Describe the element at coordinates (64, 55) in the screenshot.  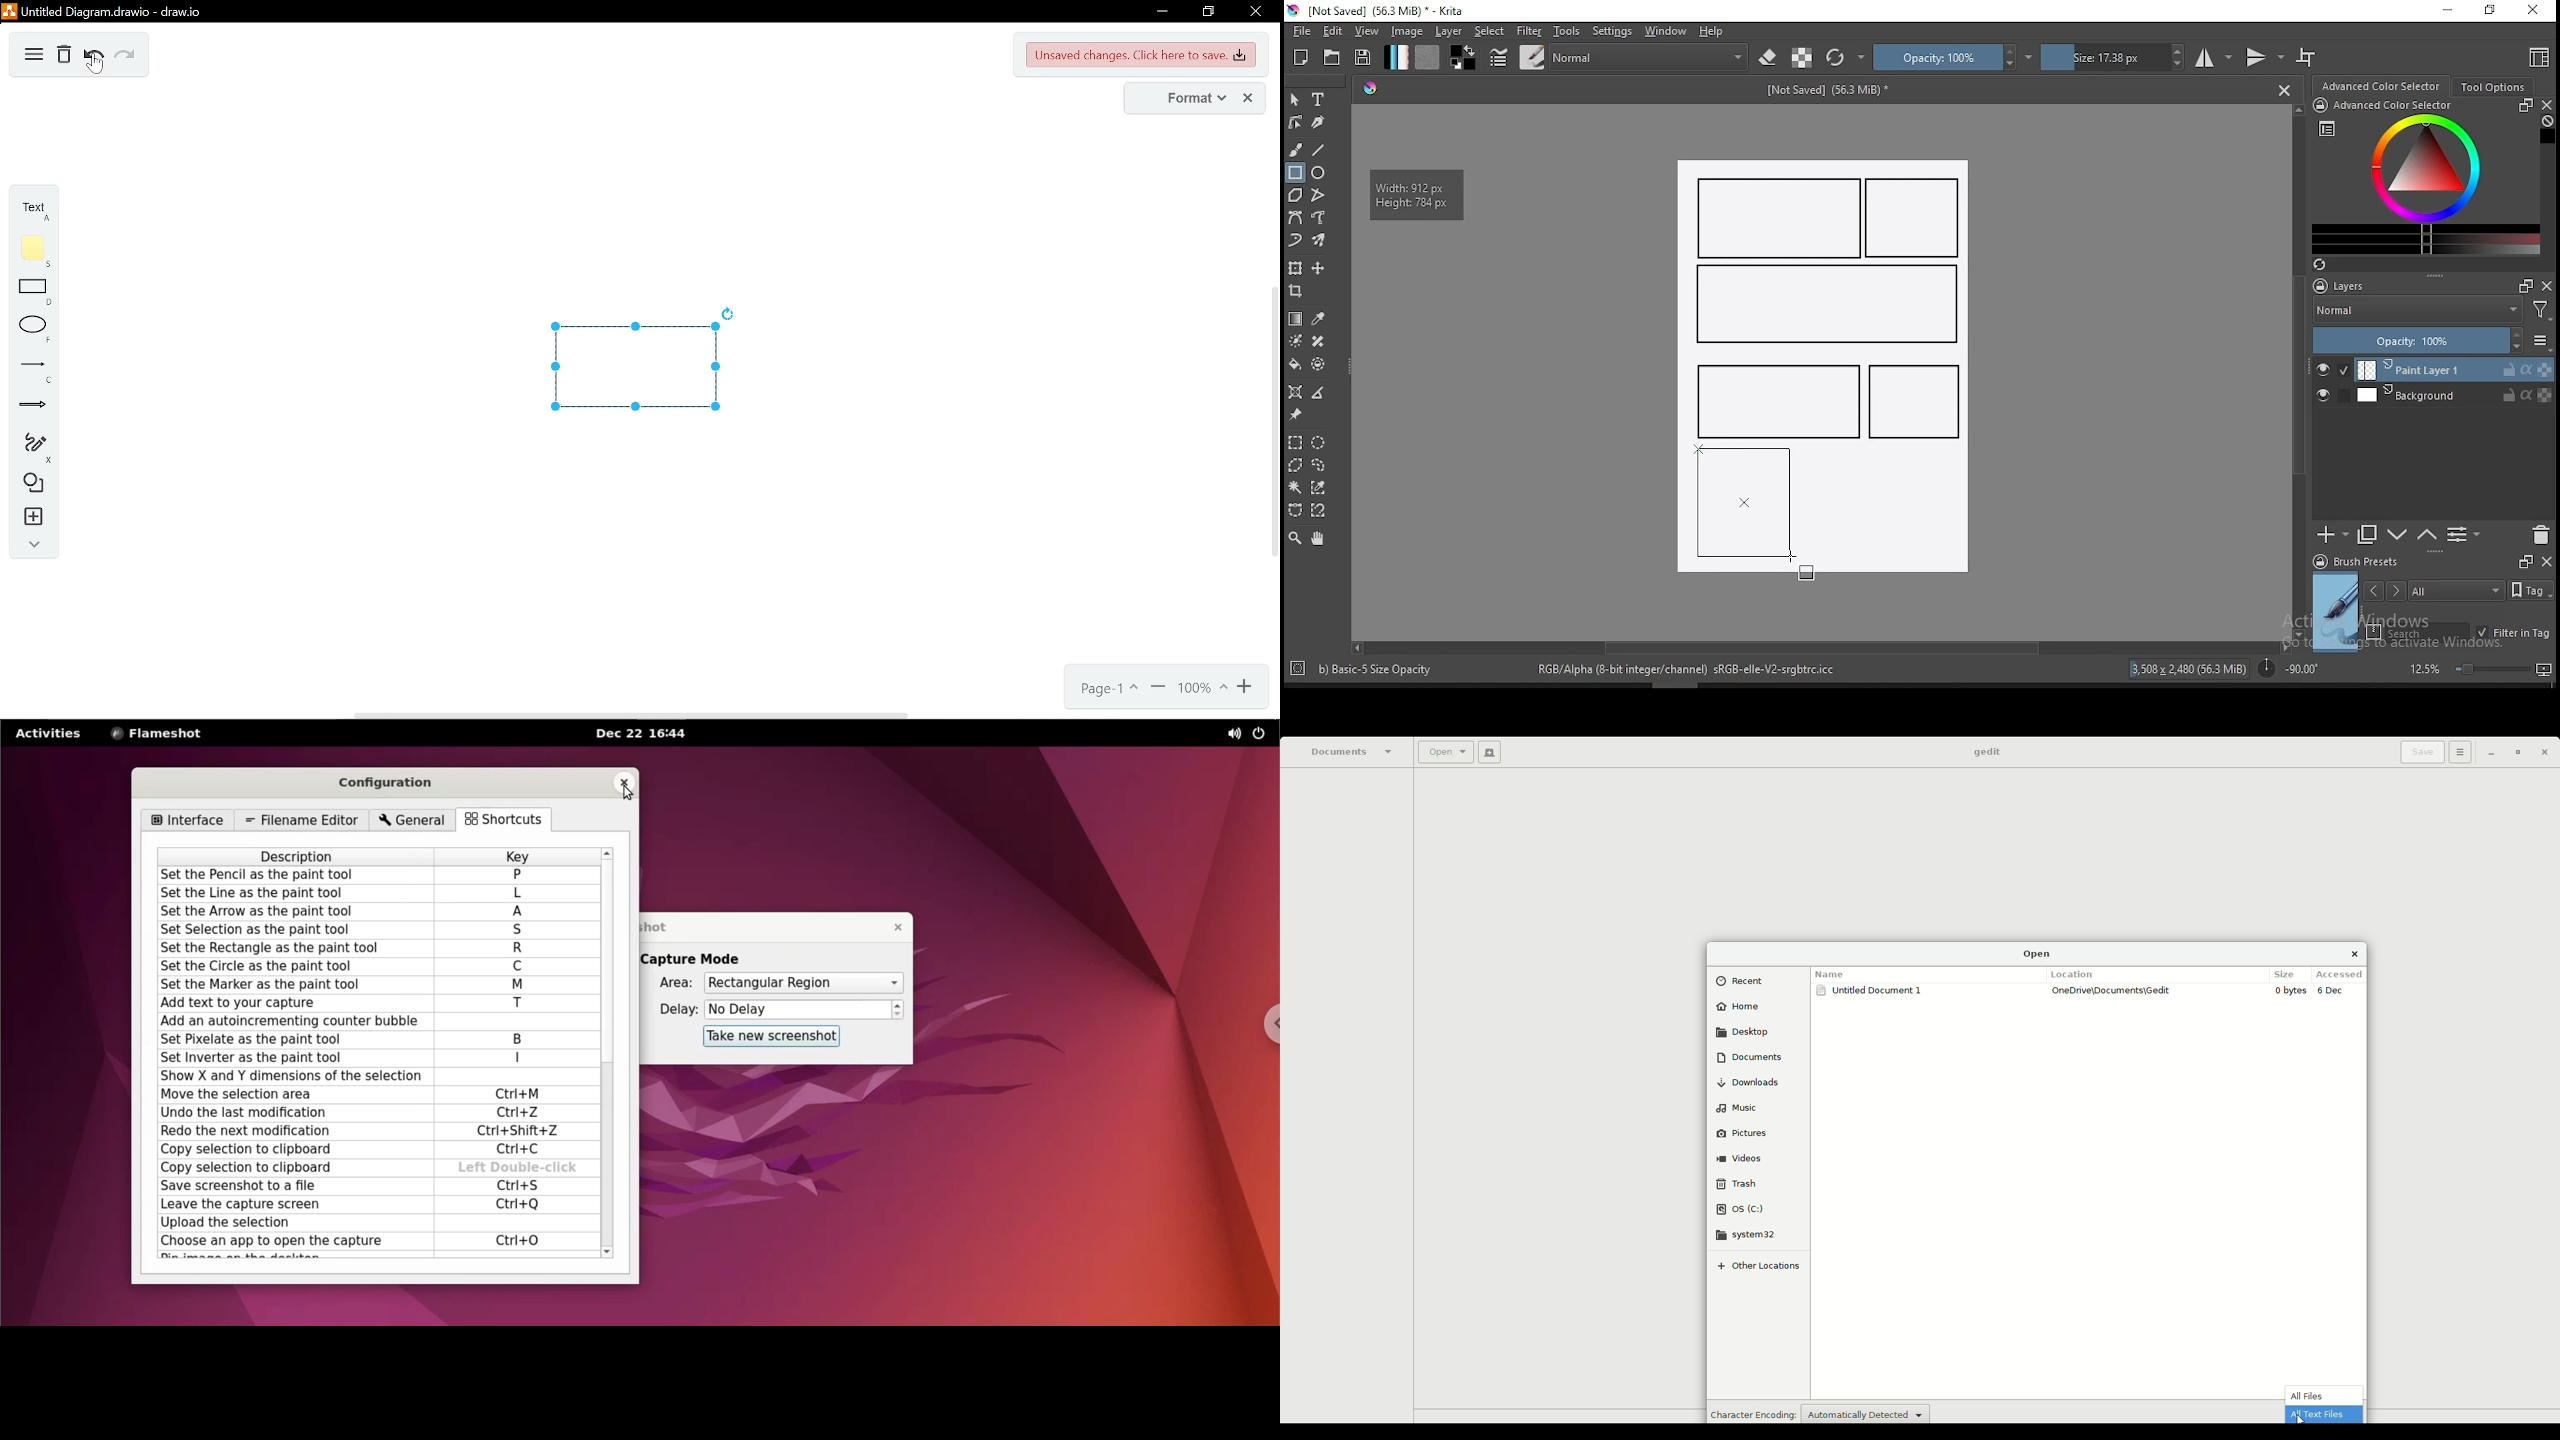
I see `delete` at that location.